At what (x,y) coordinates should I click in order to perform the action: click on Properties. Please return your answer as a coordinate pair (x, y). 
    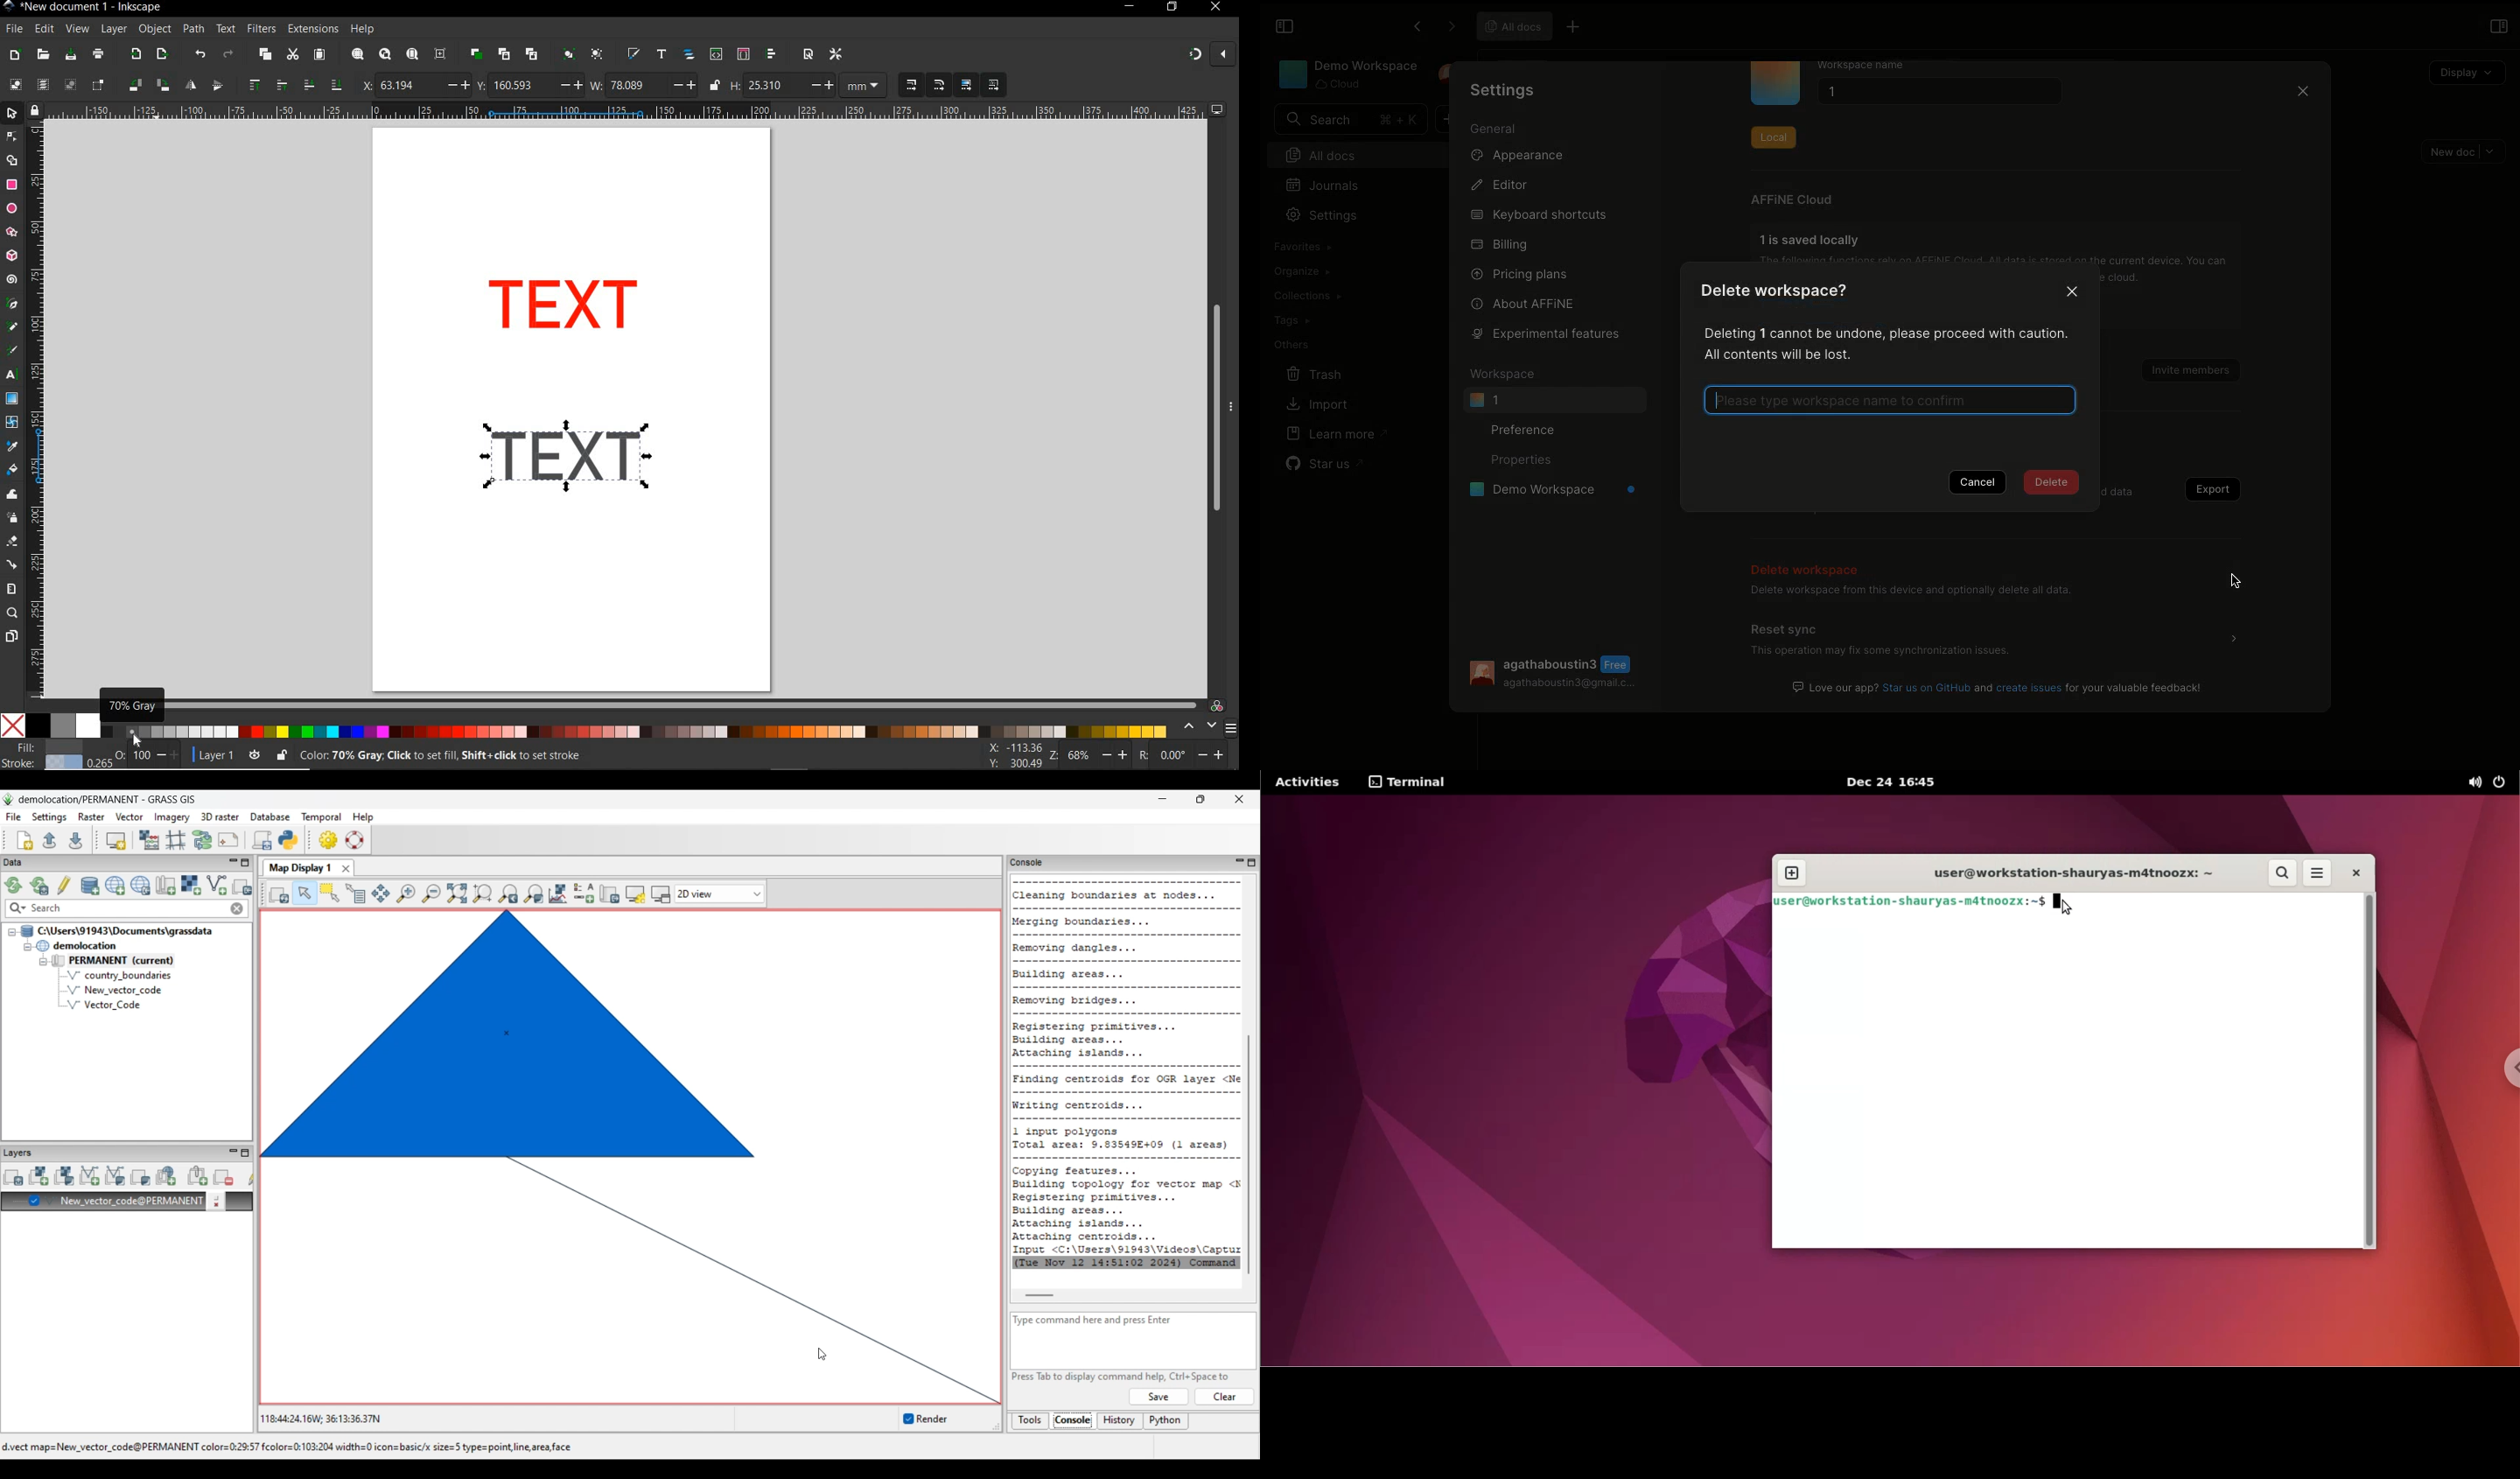
    Looking at the image, I should click on (1520, 461).